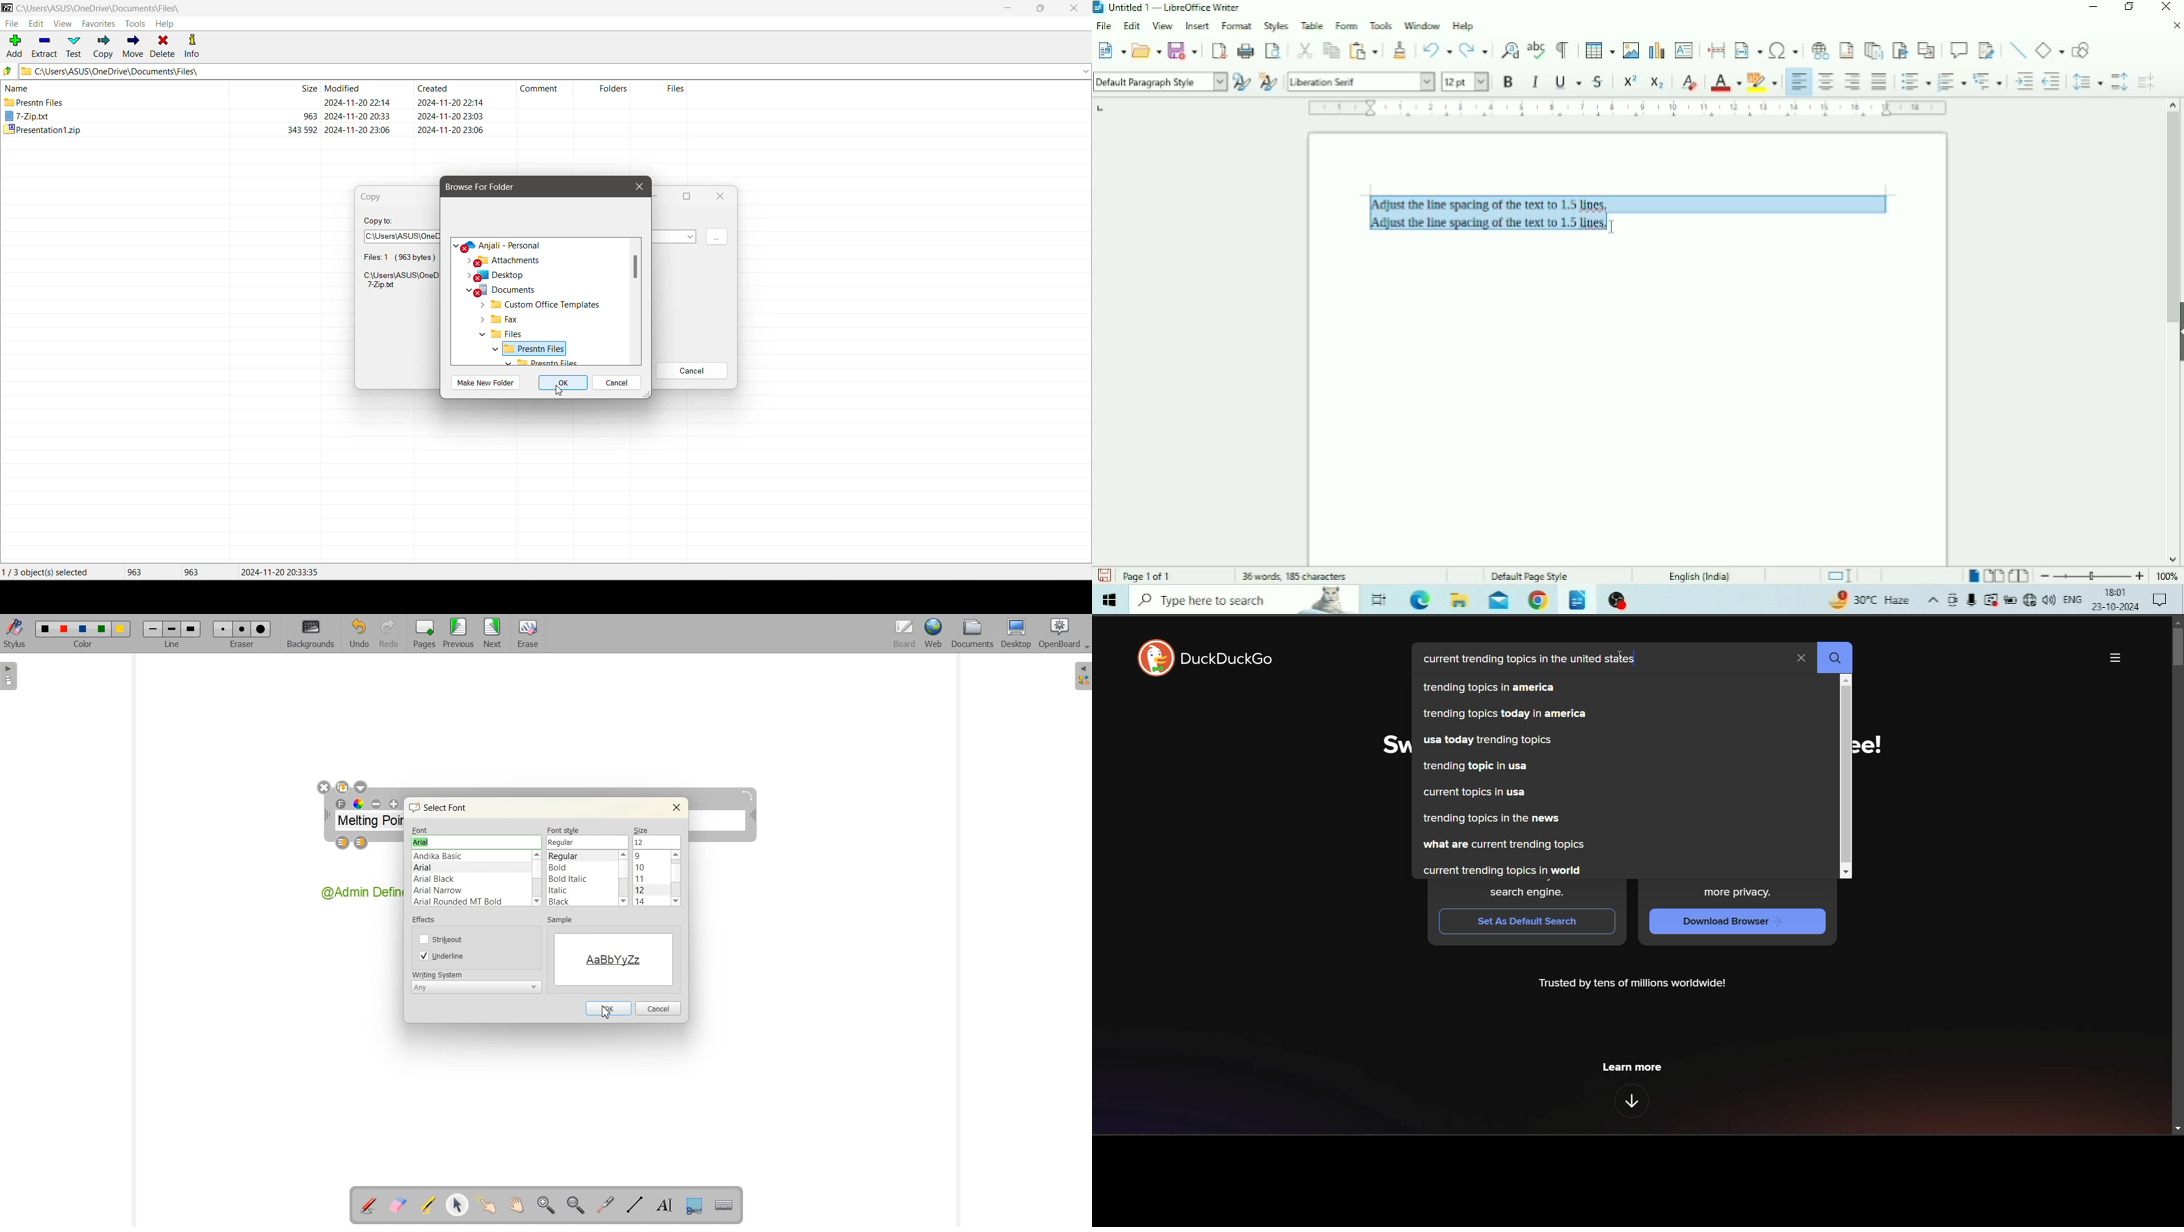 This screenshot has height=1232, width=2184. Describe the element at coordinates (443, 956) in the screenshot. I see `Underline` at that location.